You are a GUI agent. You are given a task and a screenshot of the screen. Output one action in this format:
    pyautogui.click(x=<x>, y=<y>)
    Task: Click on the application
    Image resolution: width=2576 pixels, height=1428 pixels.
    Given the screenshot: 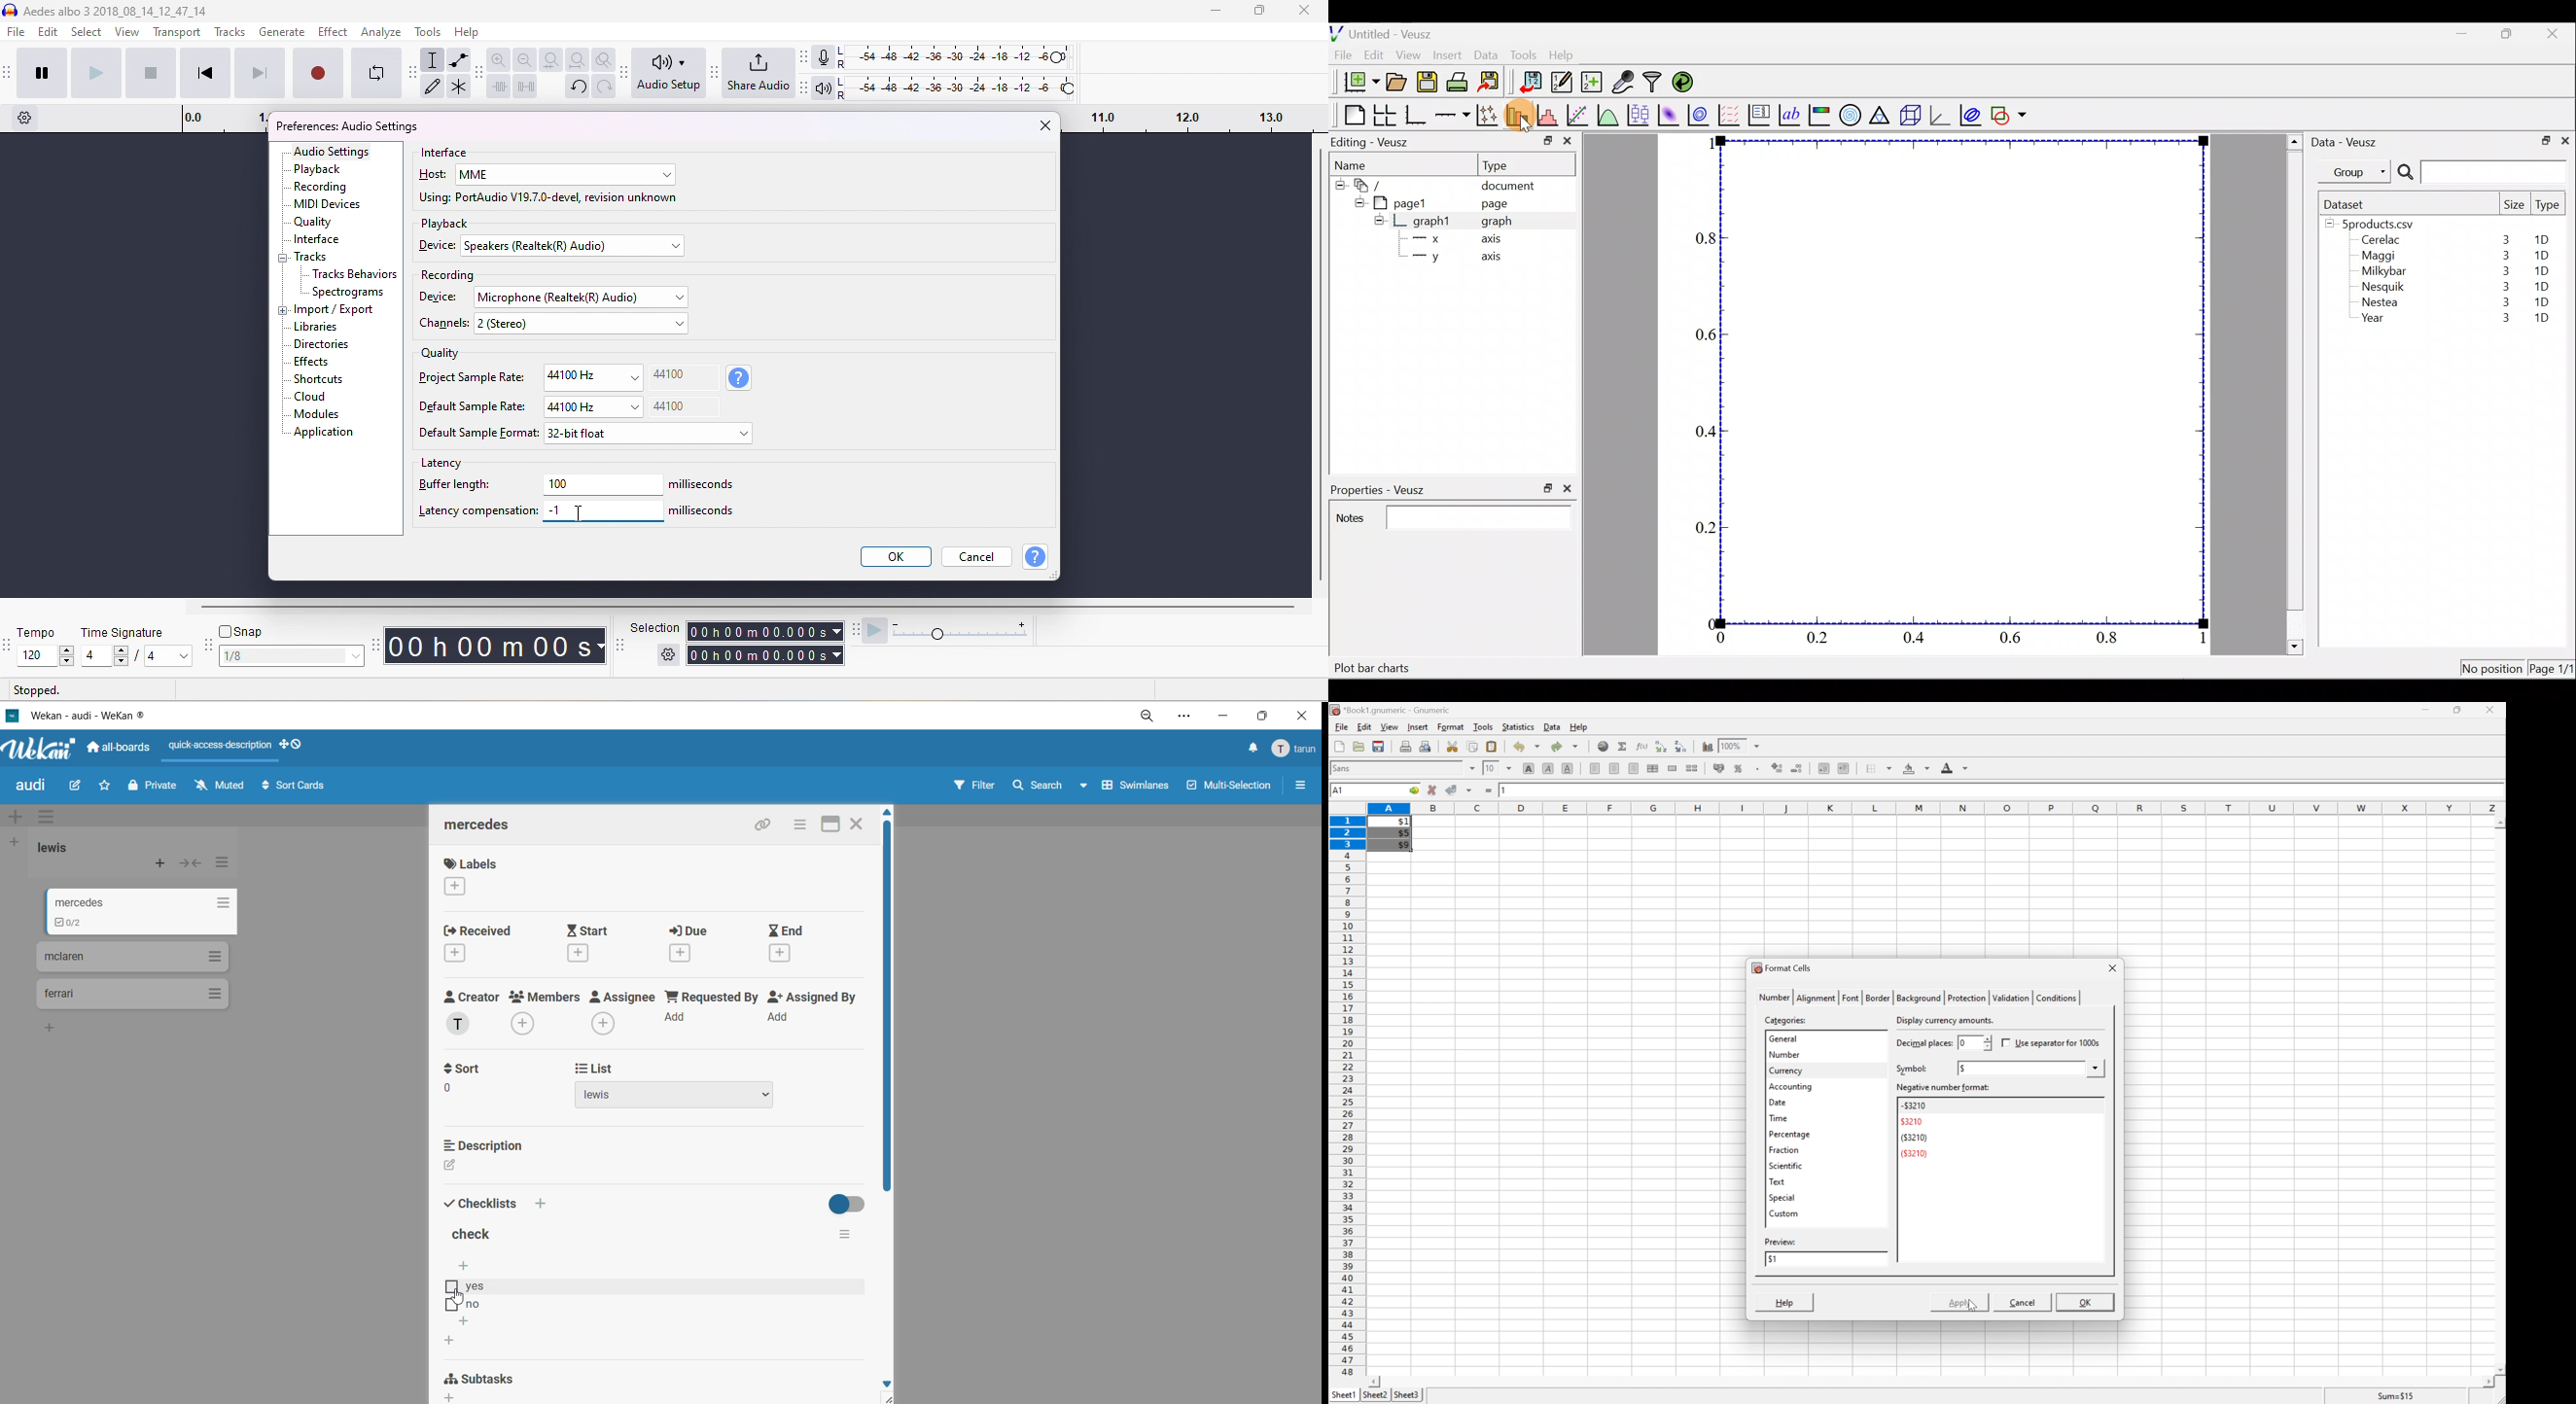 What is the action you would take?
    pyautogui.click(x=324, y=432)
    